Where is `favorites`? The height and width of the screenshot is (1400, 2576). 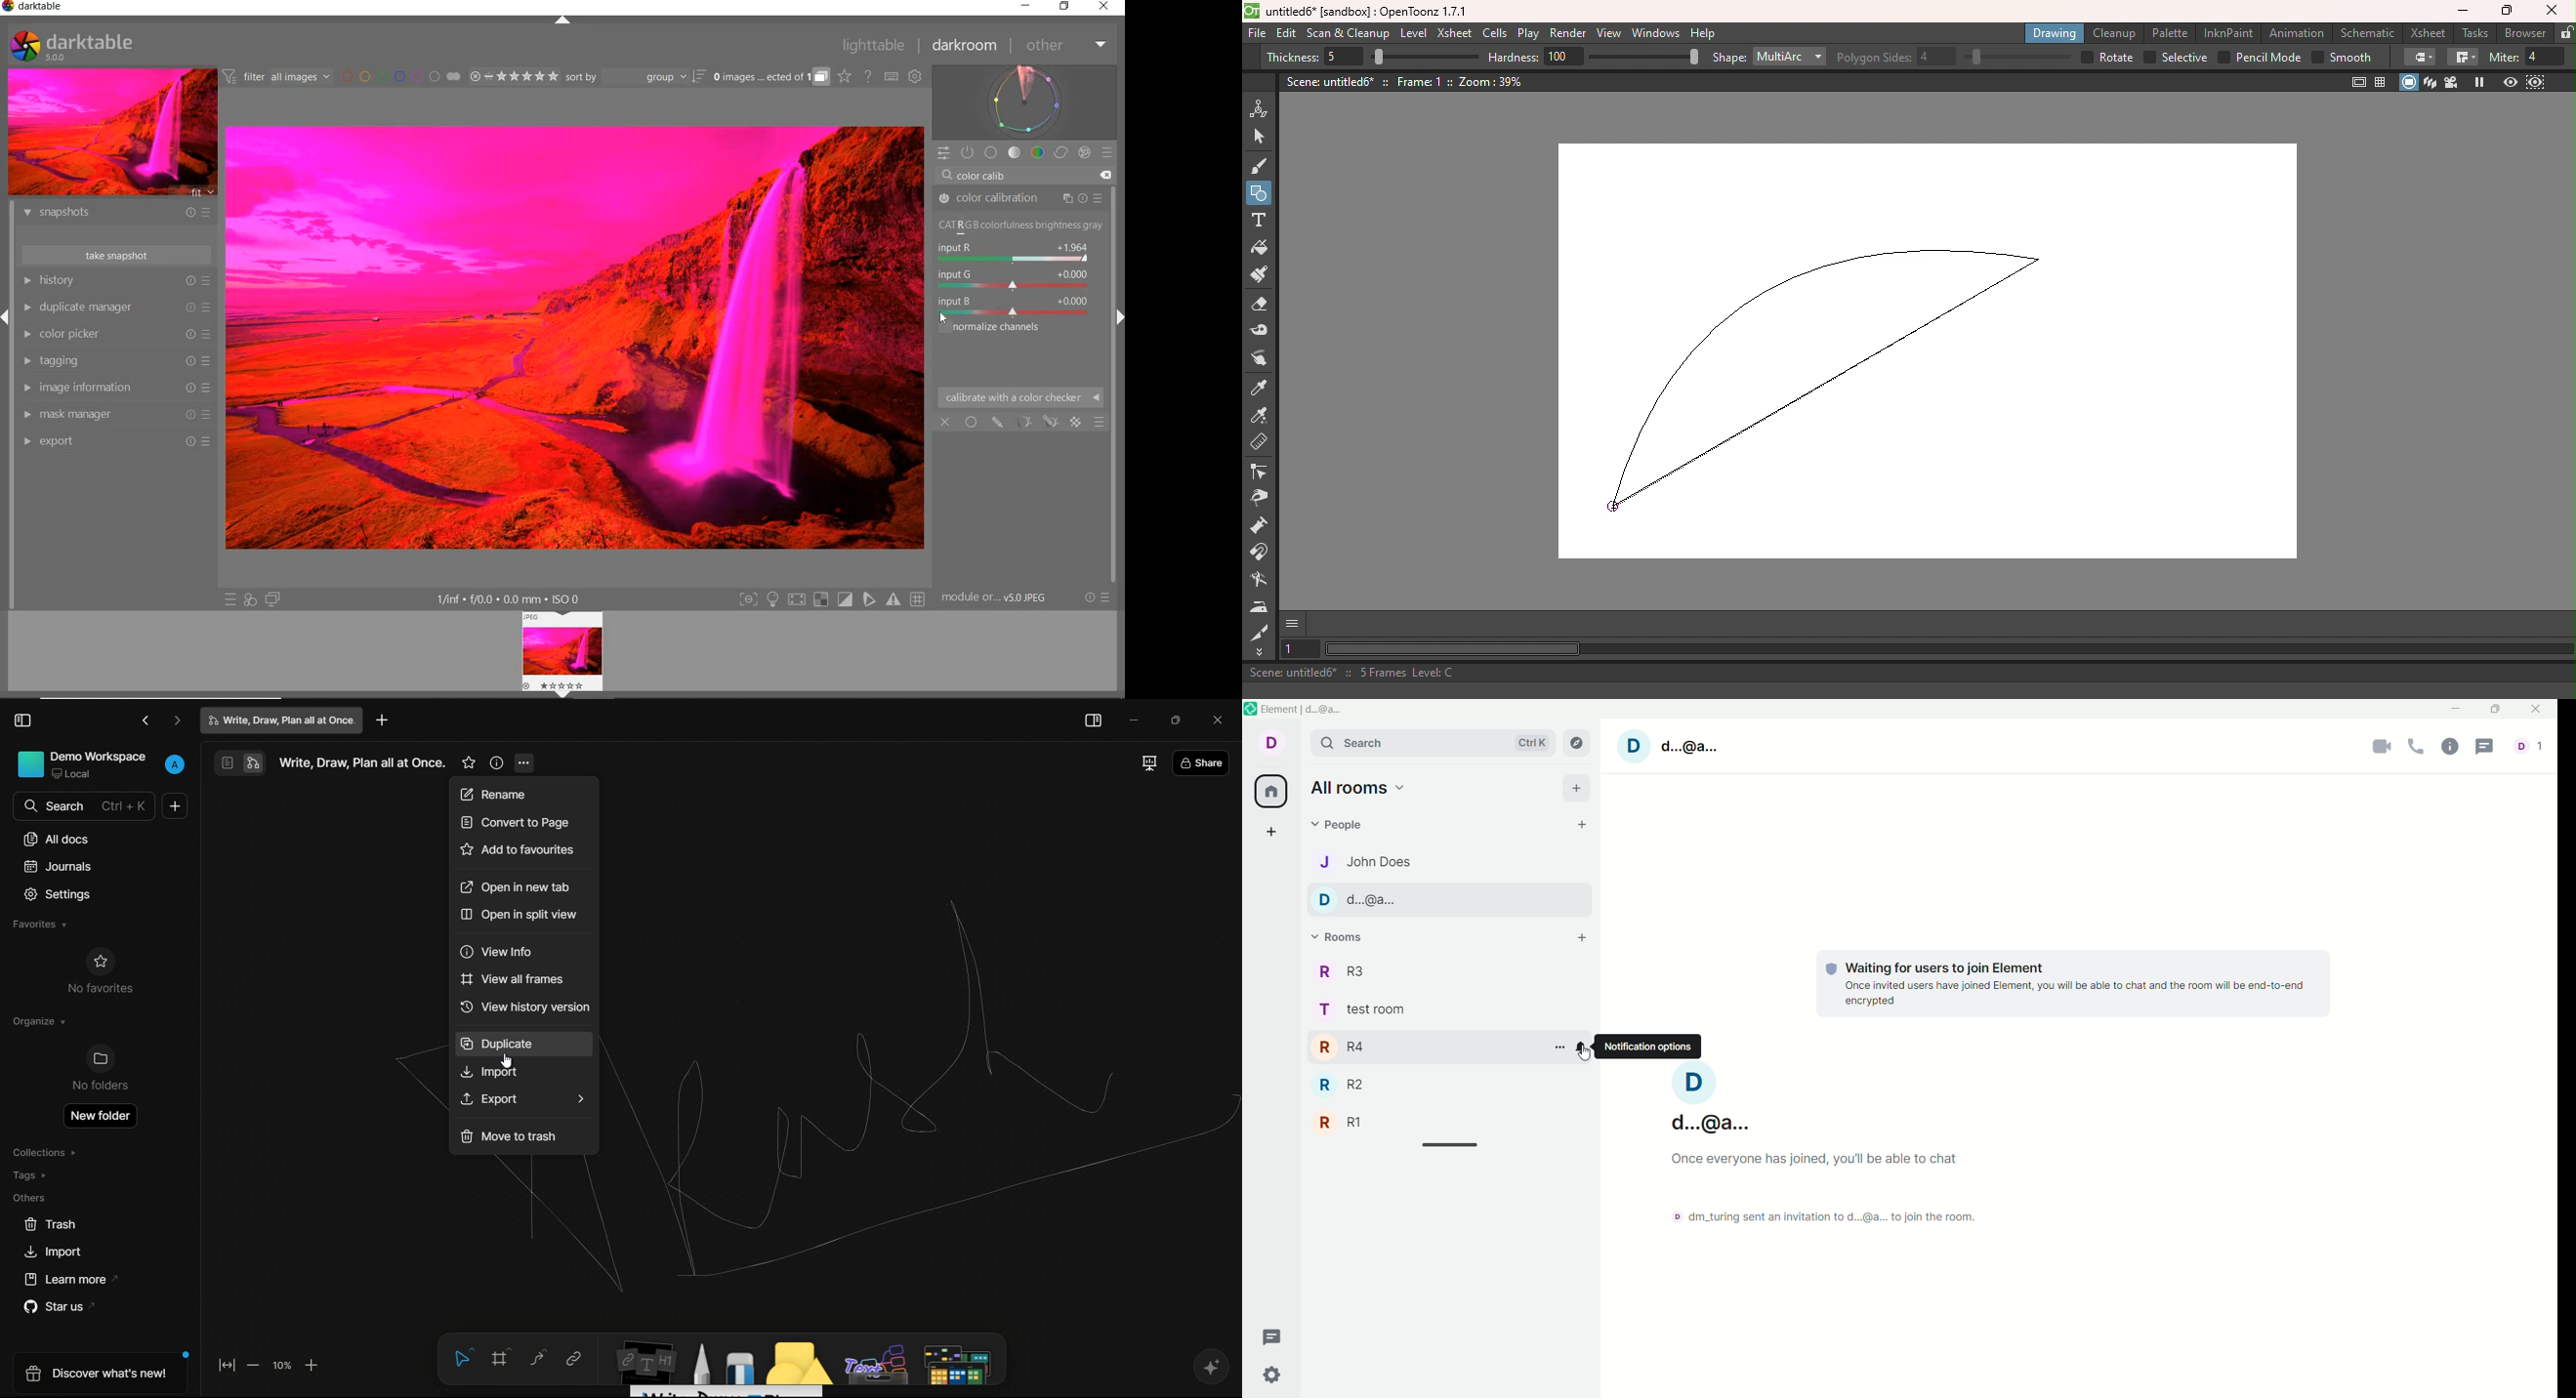
favorites is located at coordinates (469, 764).